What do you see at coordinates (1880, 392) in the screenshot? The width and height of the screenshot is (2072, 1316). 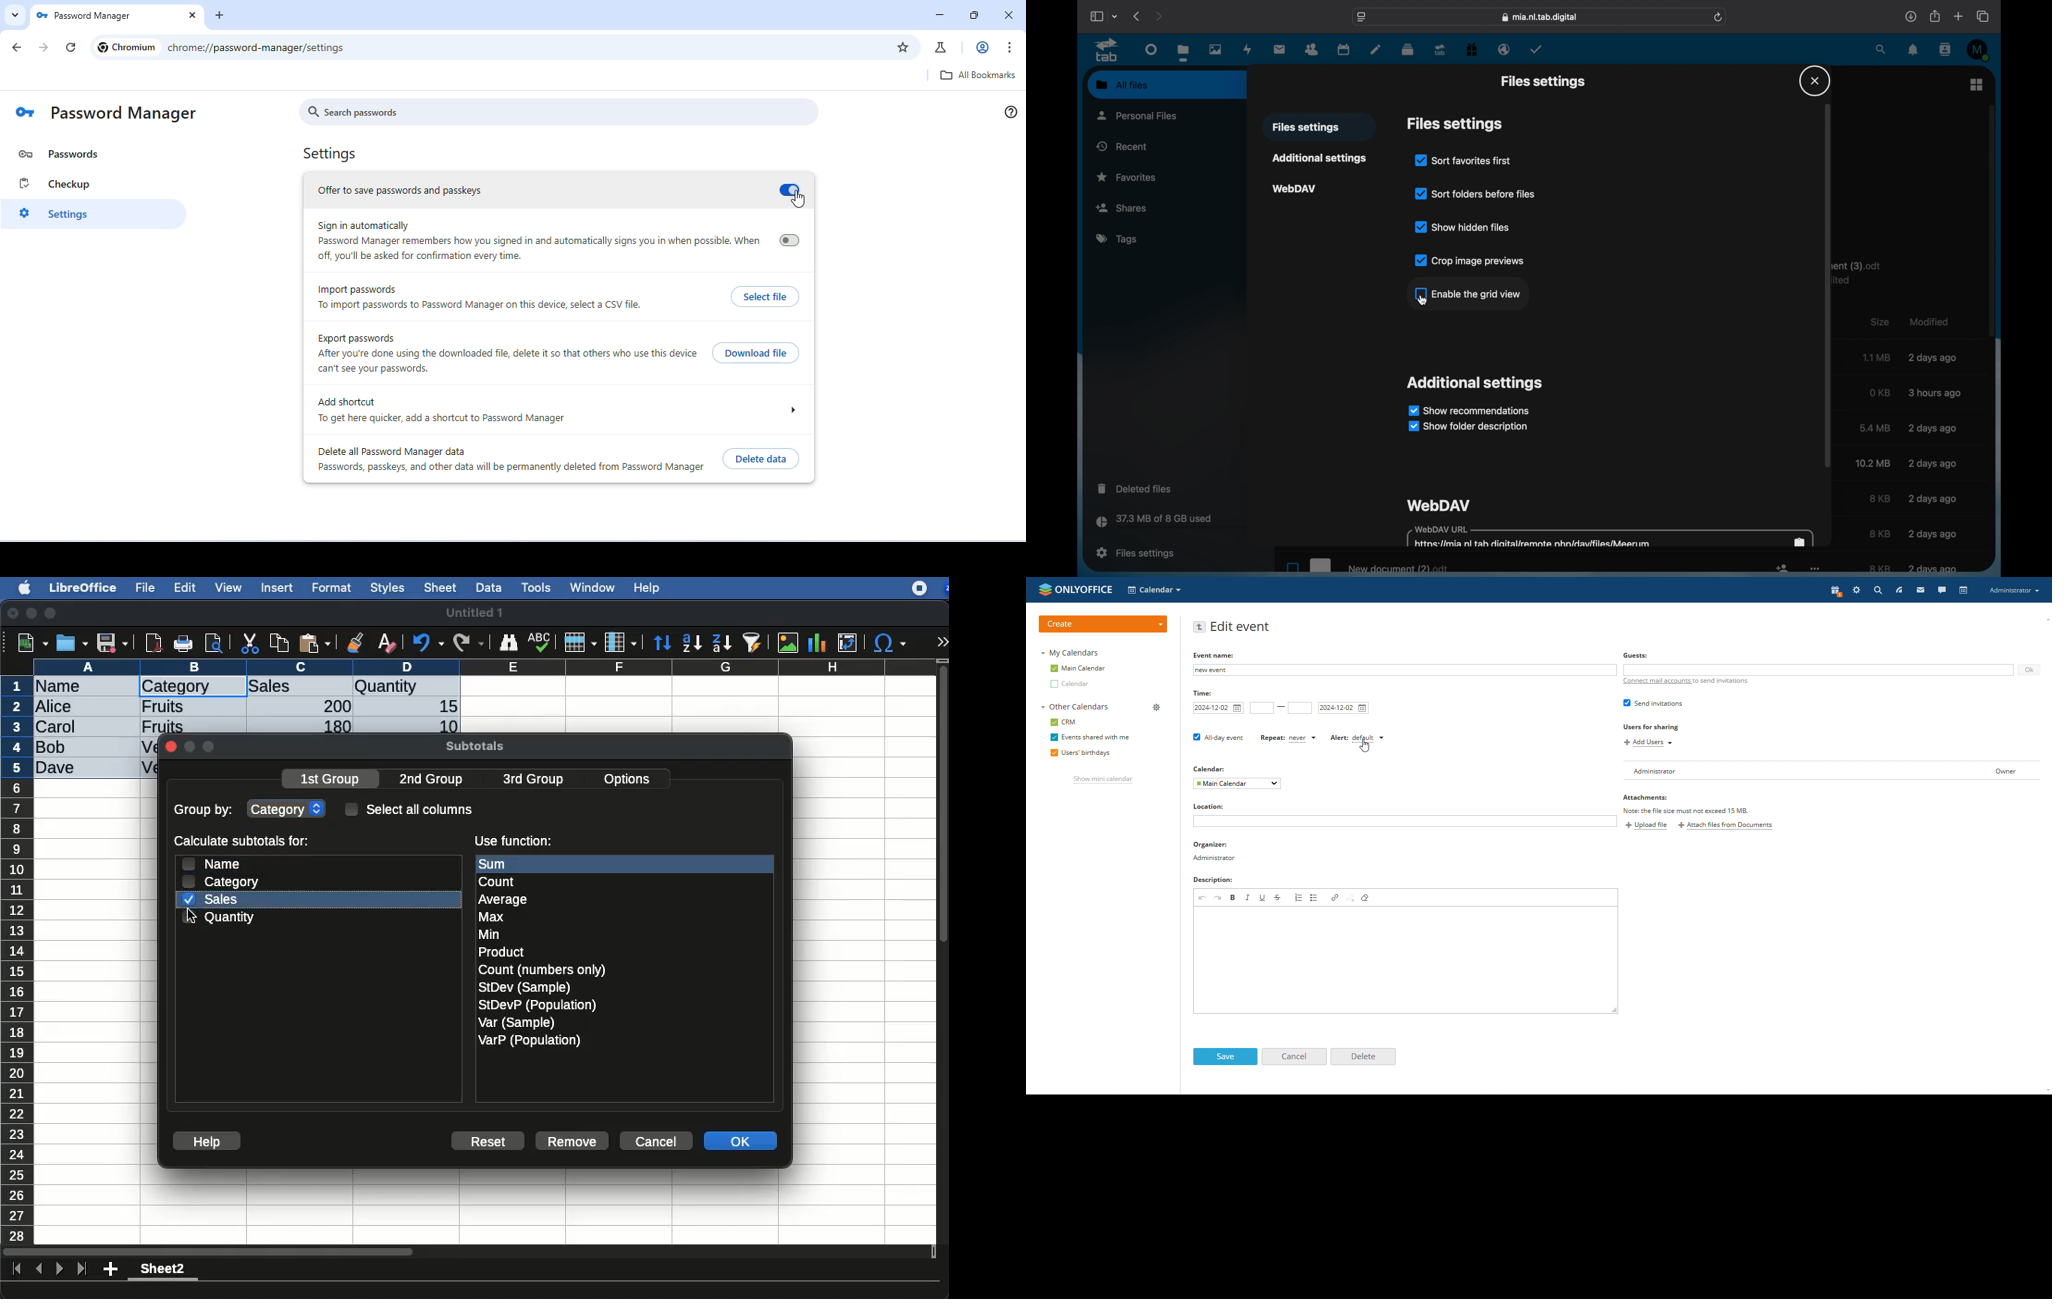 I see `size` at bounding box center [1880, 392].